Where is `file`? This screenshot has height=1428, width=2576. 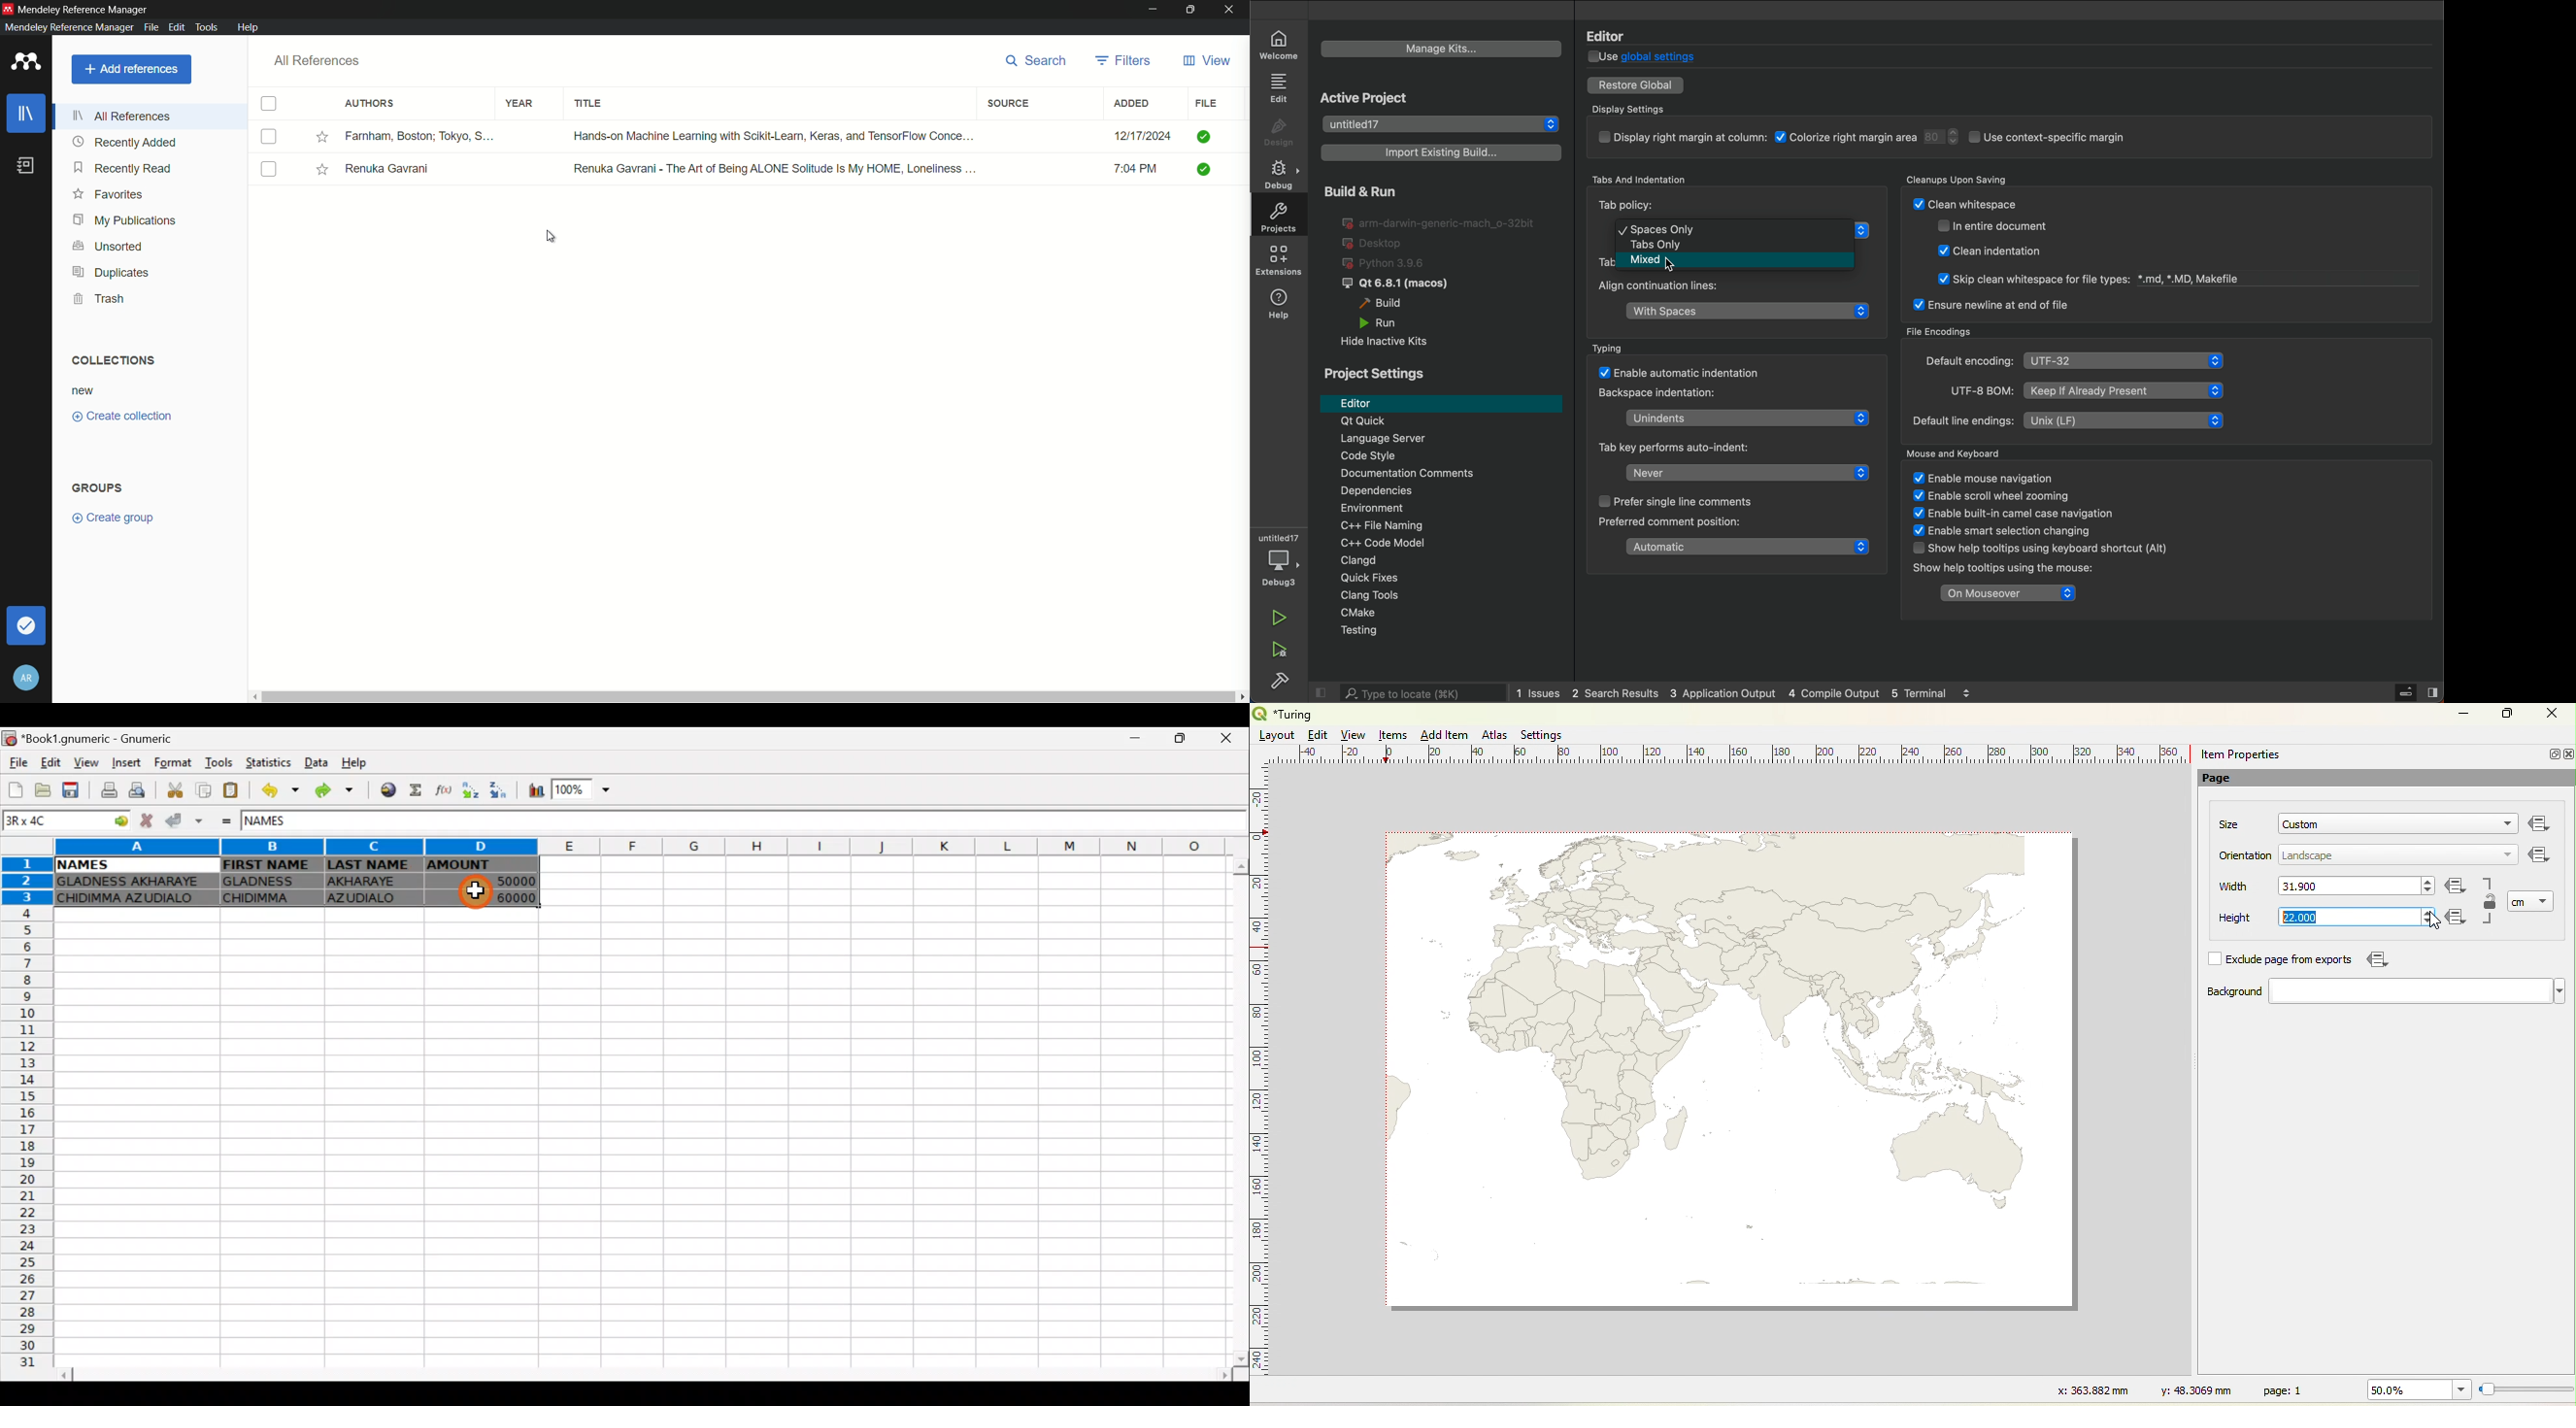 file is located at coordinates (1206, 104).